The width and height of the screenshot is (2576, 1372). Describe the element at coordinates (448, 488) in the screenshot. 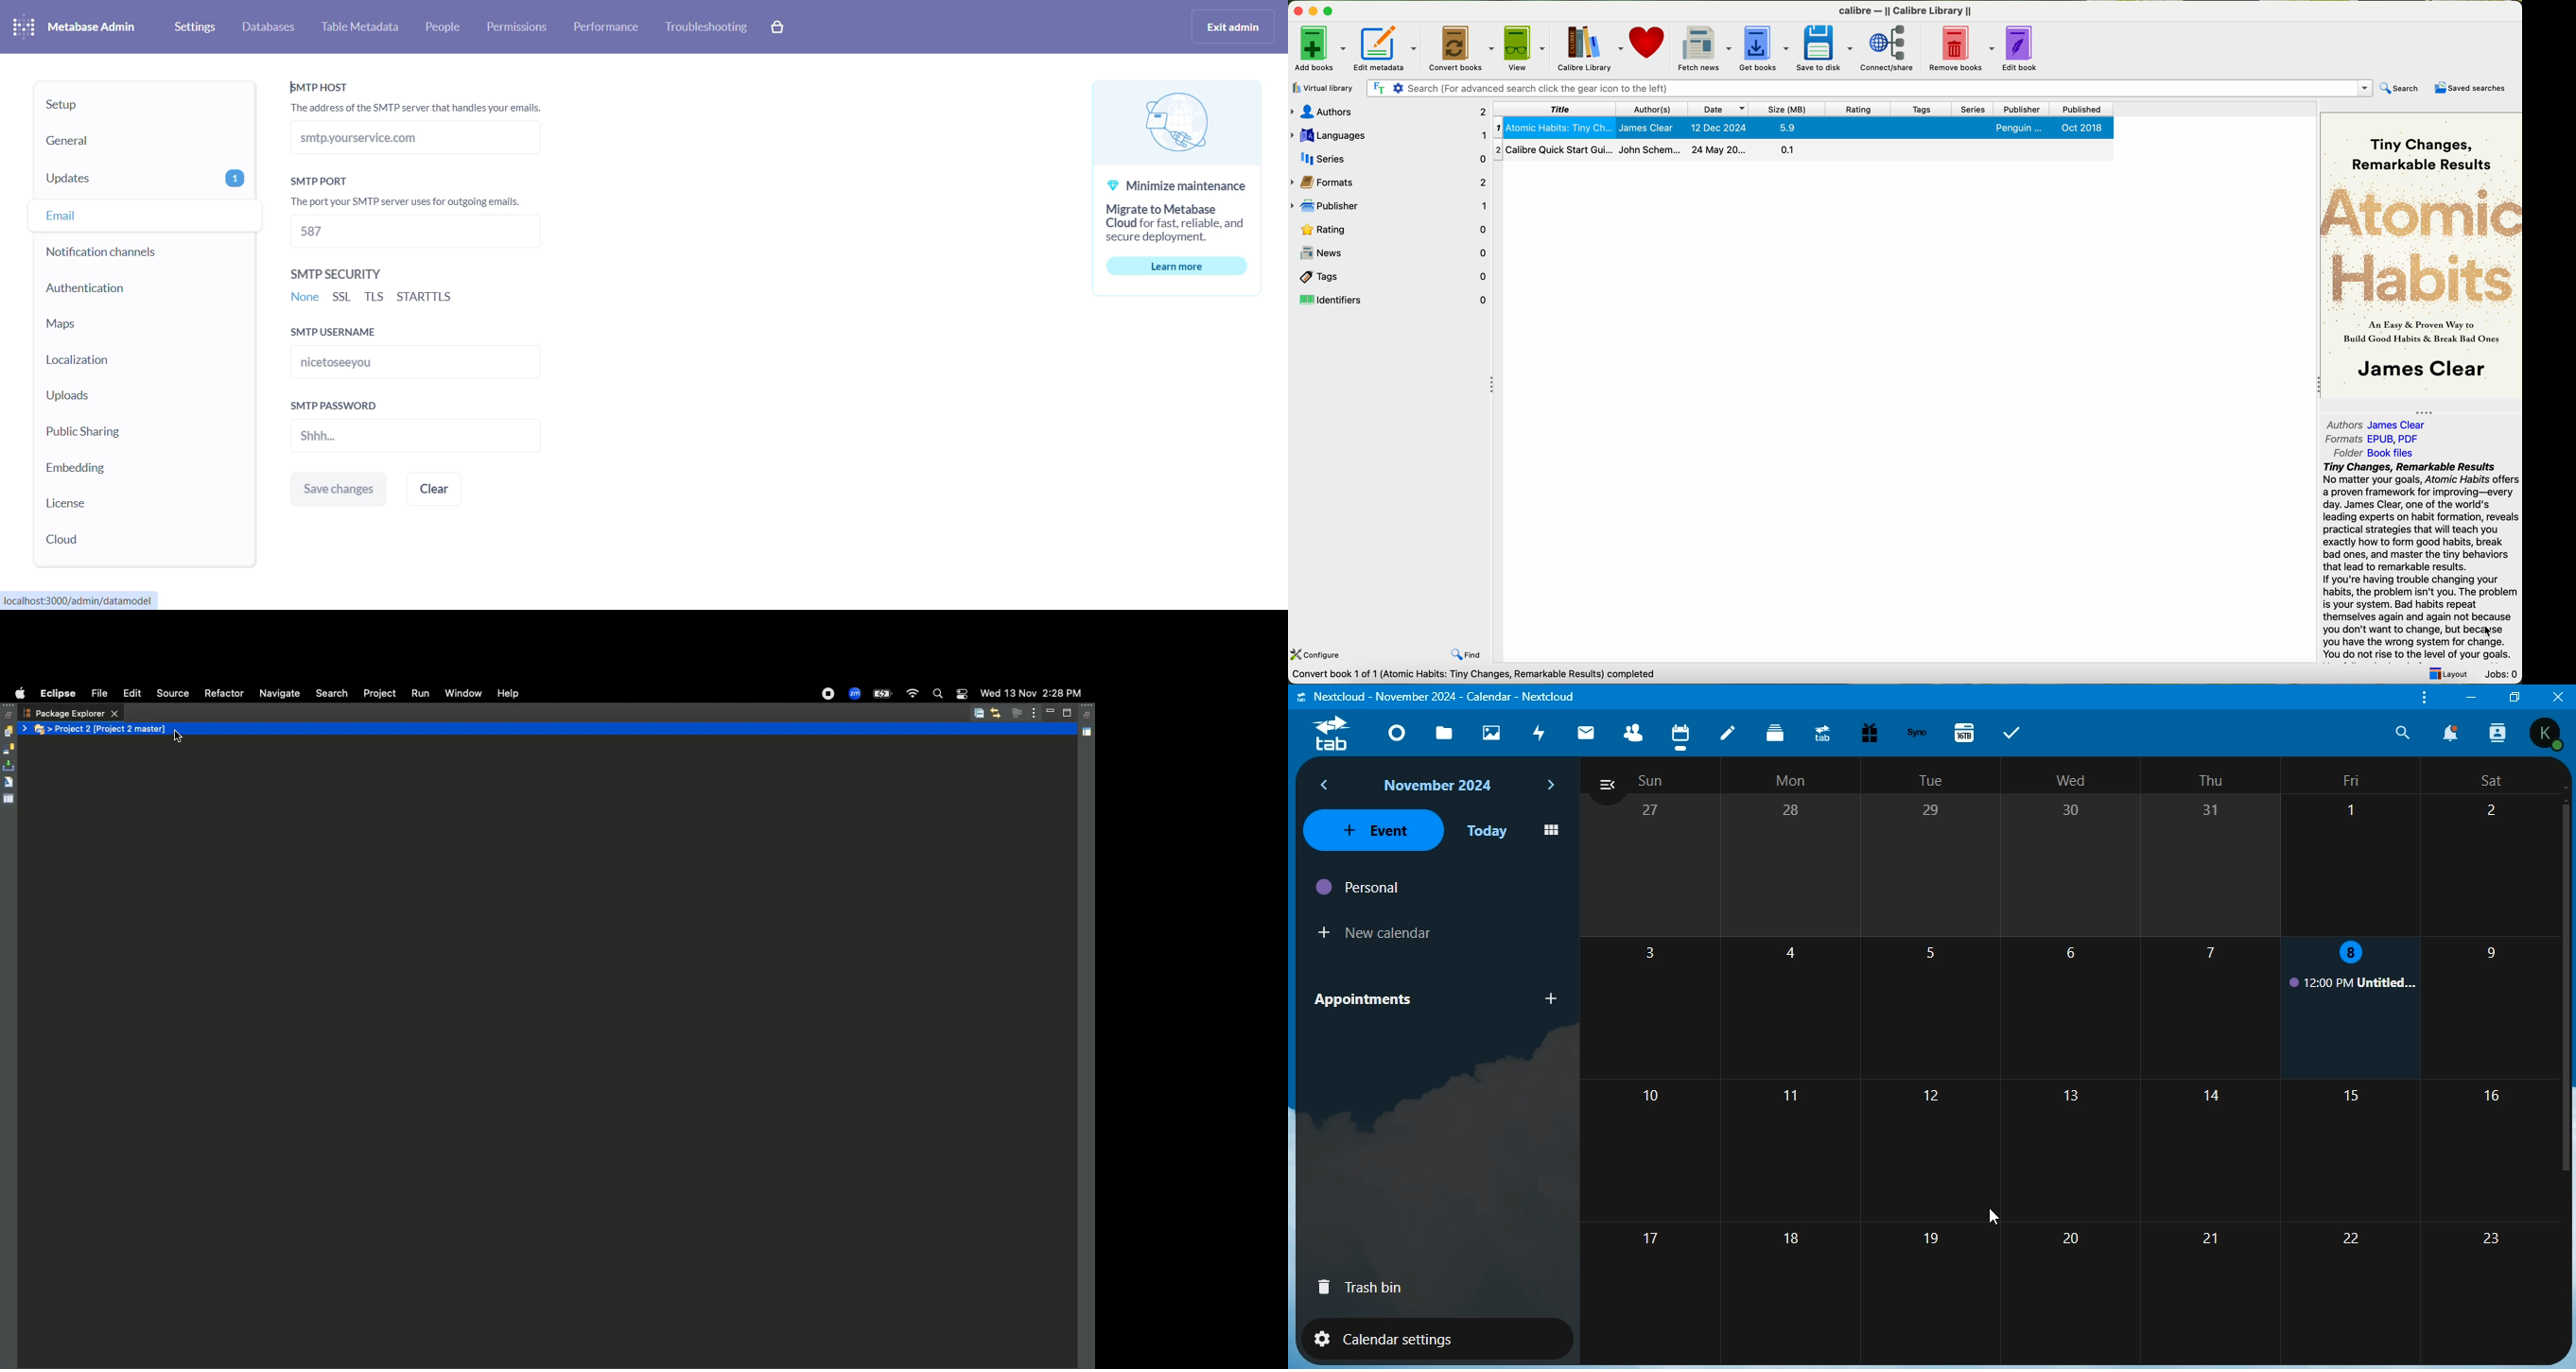

I see `clear` at that location.